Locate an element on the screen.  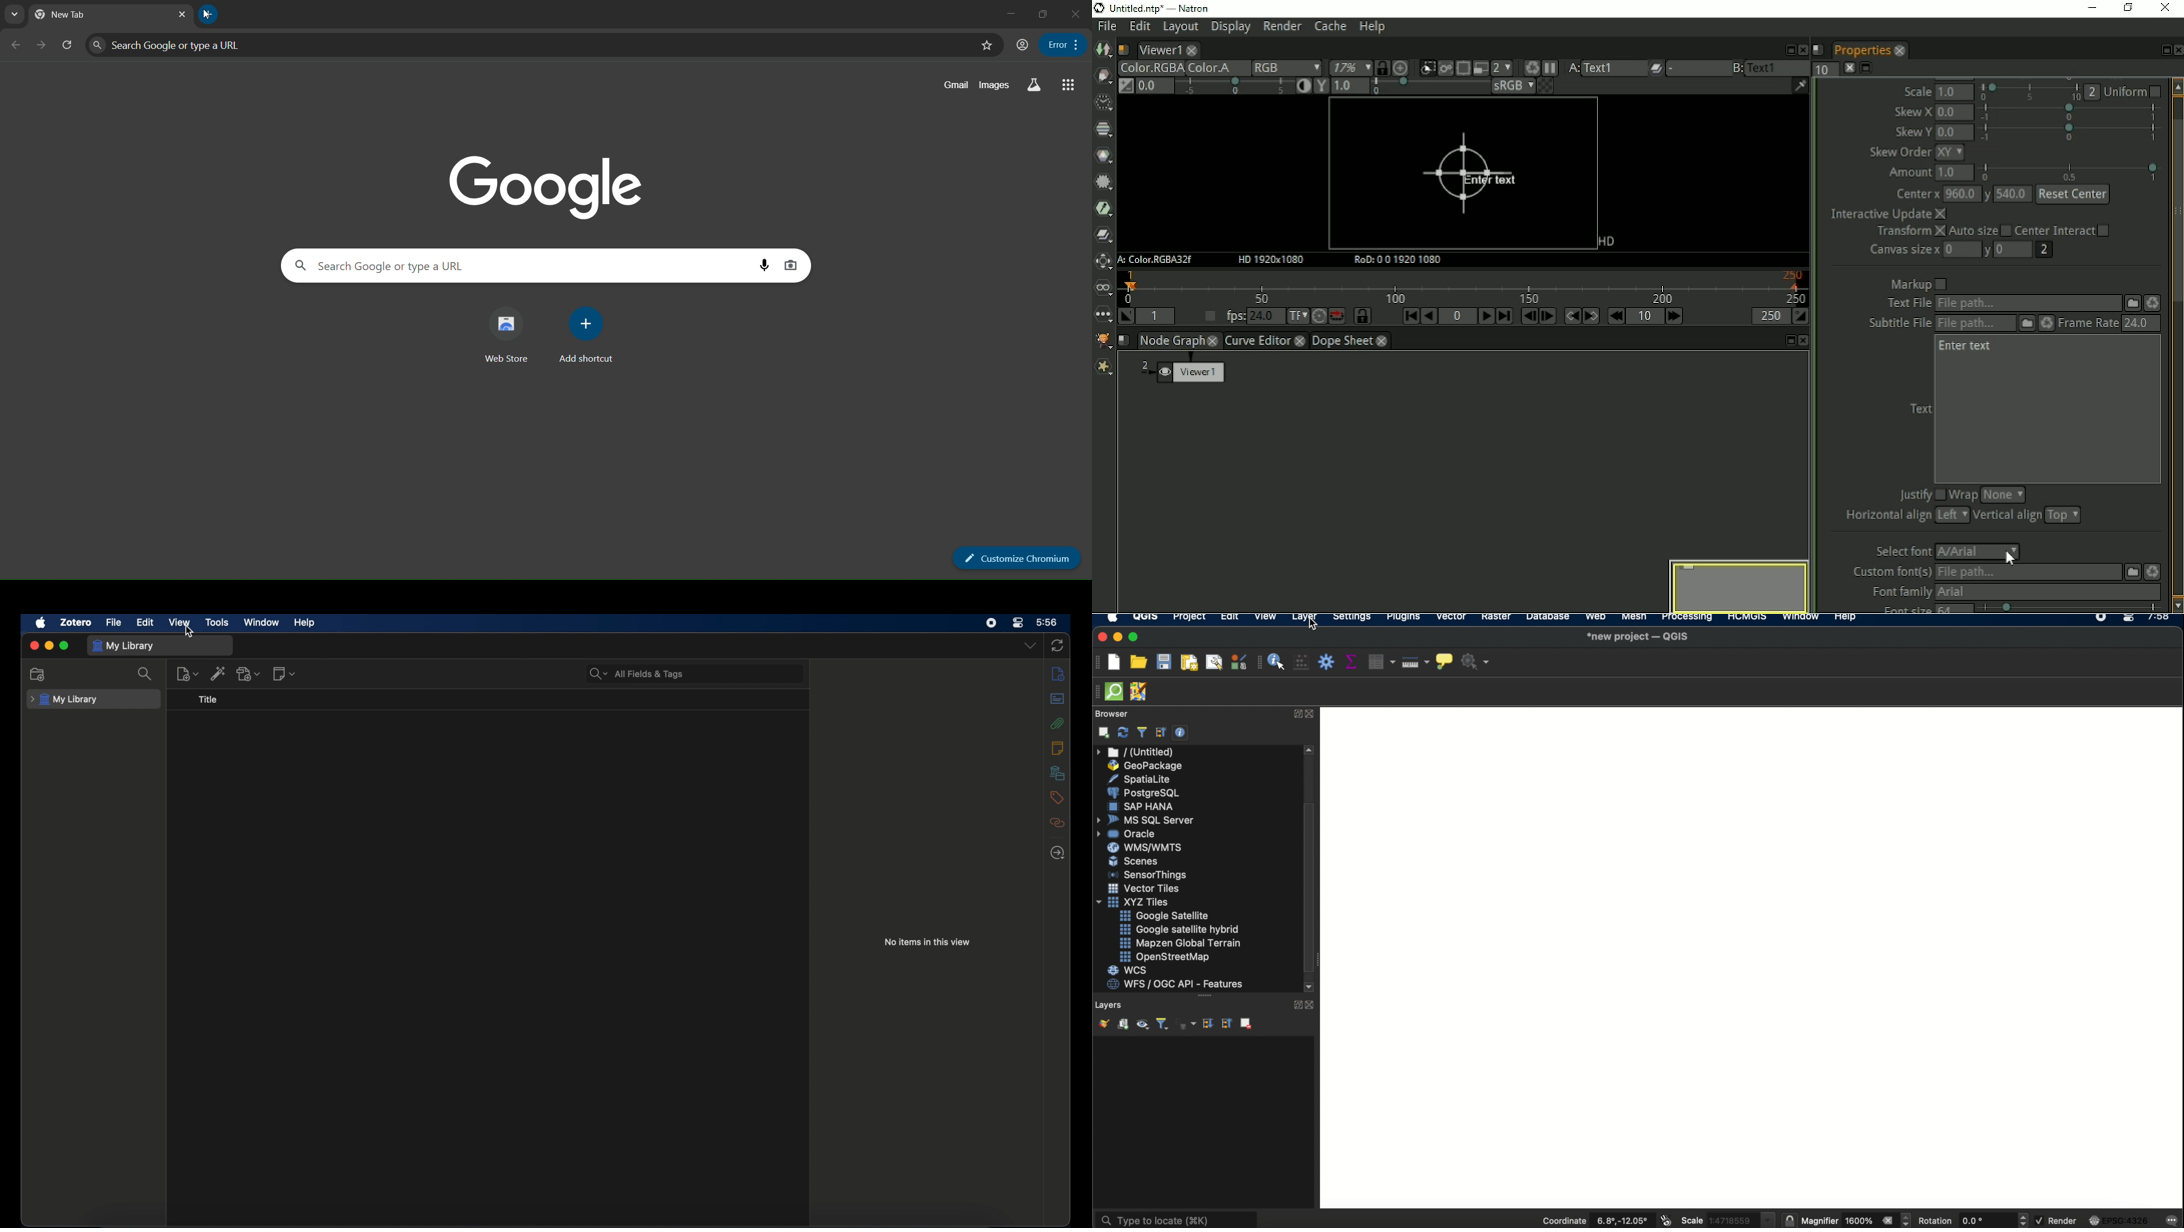
A is located at coordinates (1572, 68).